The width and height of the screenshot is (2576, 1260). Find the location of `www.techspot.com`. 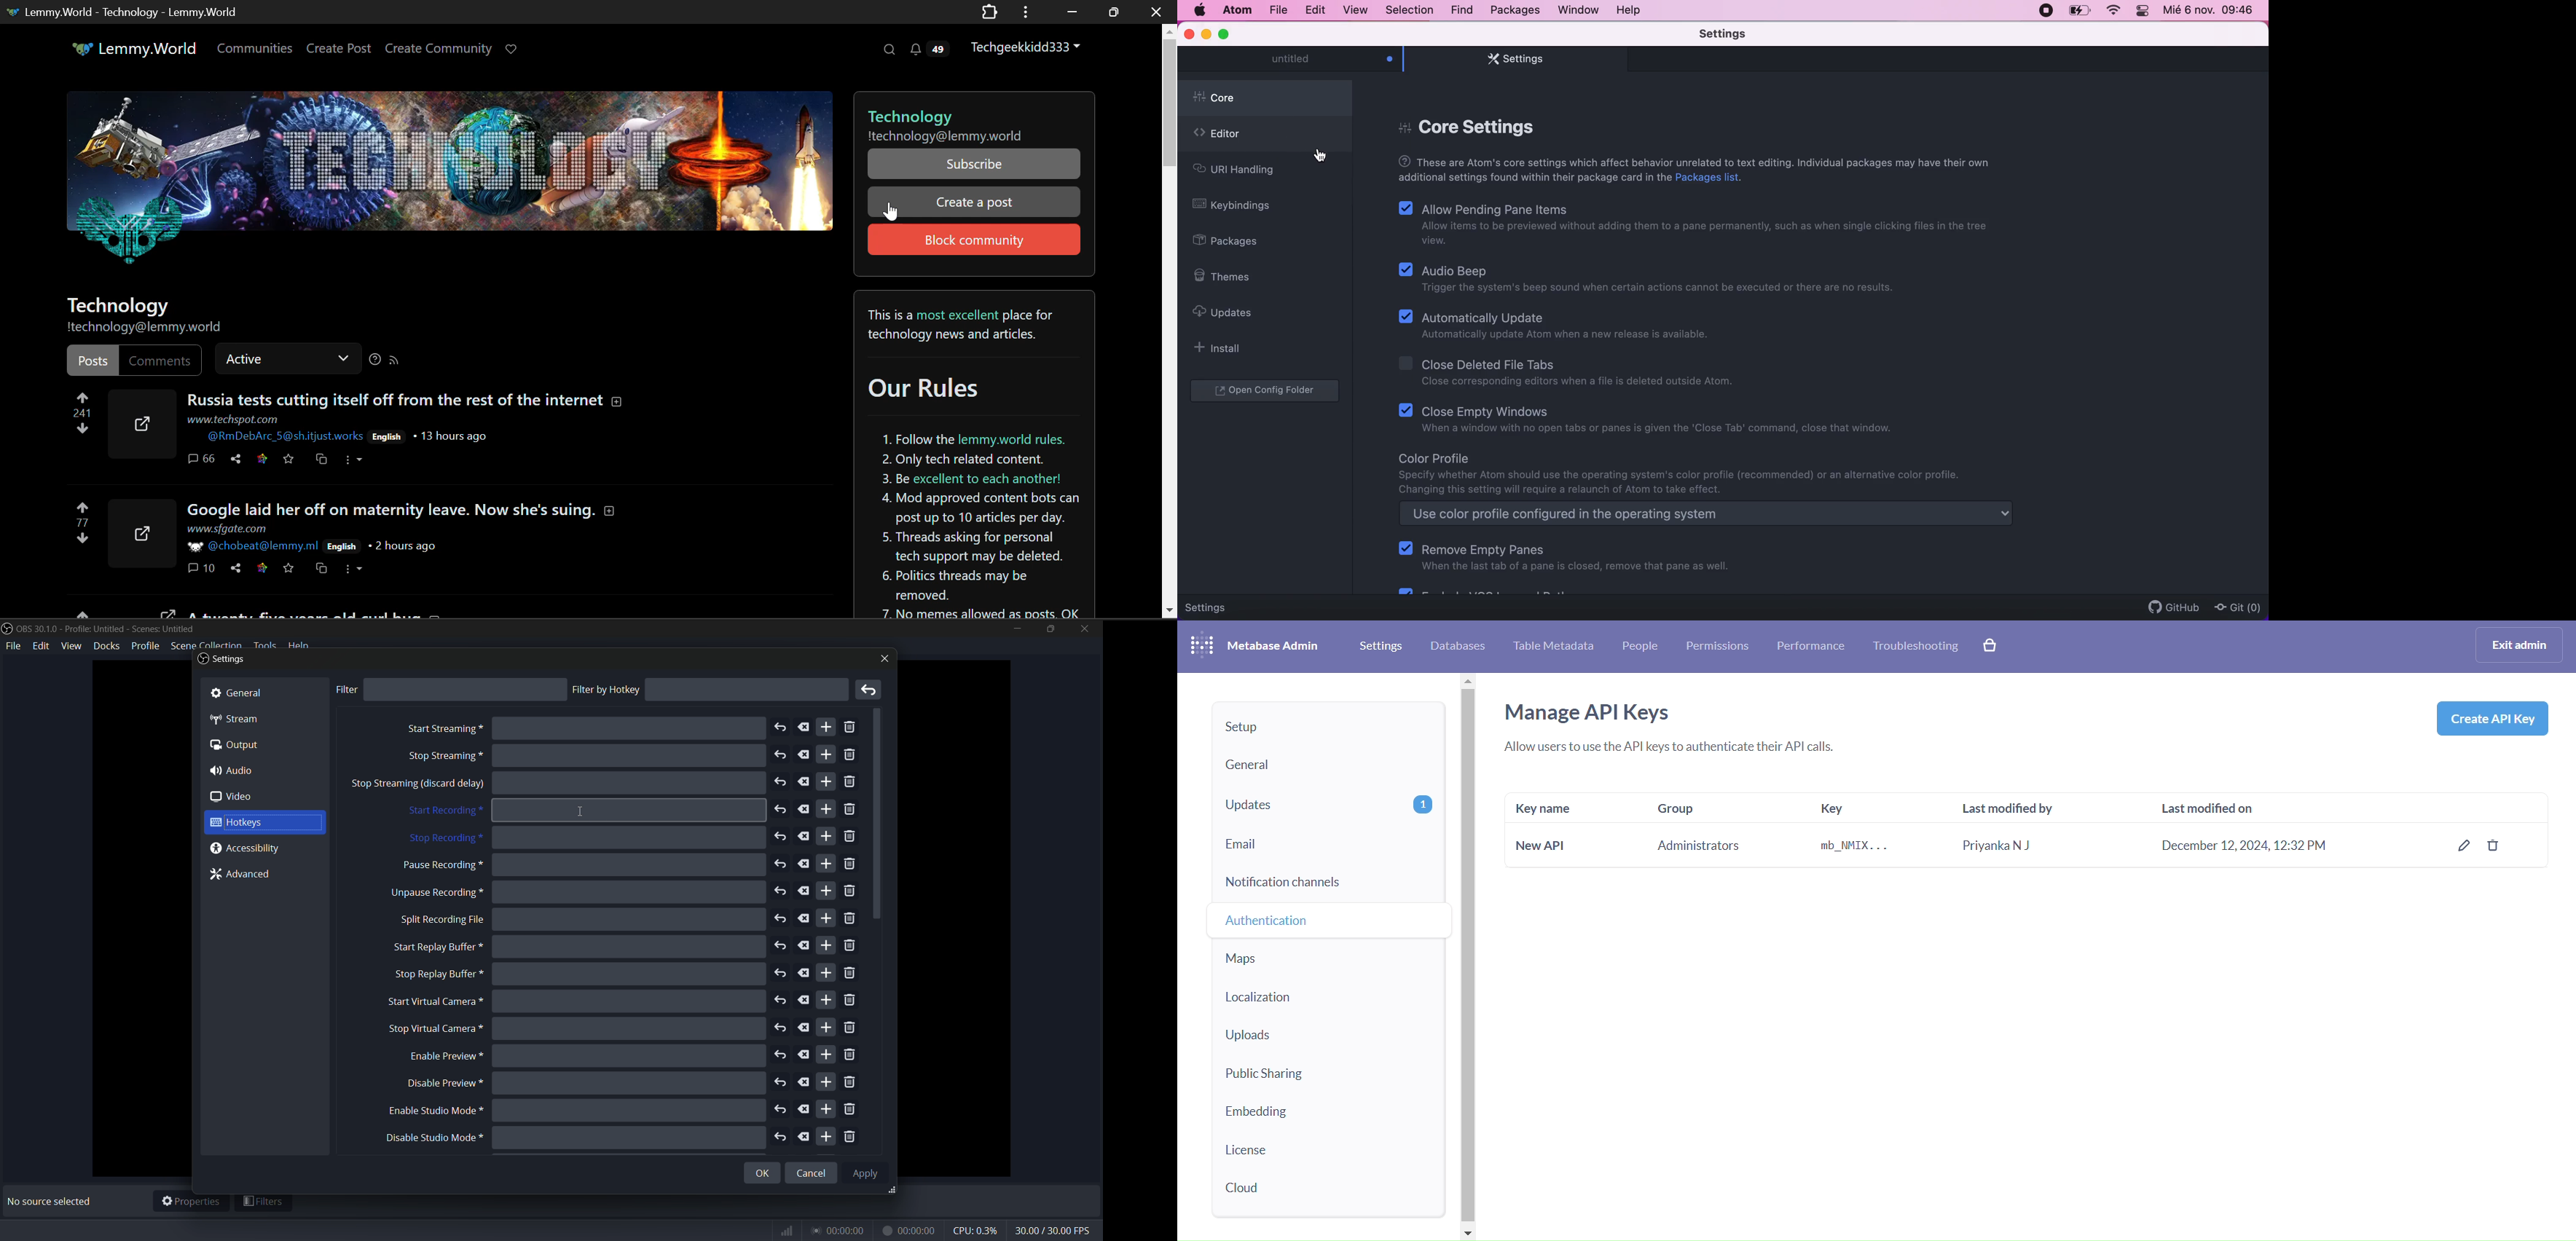

www.techspot.com is located at coordinates (233, 419).